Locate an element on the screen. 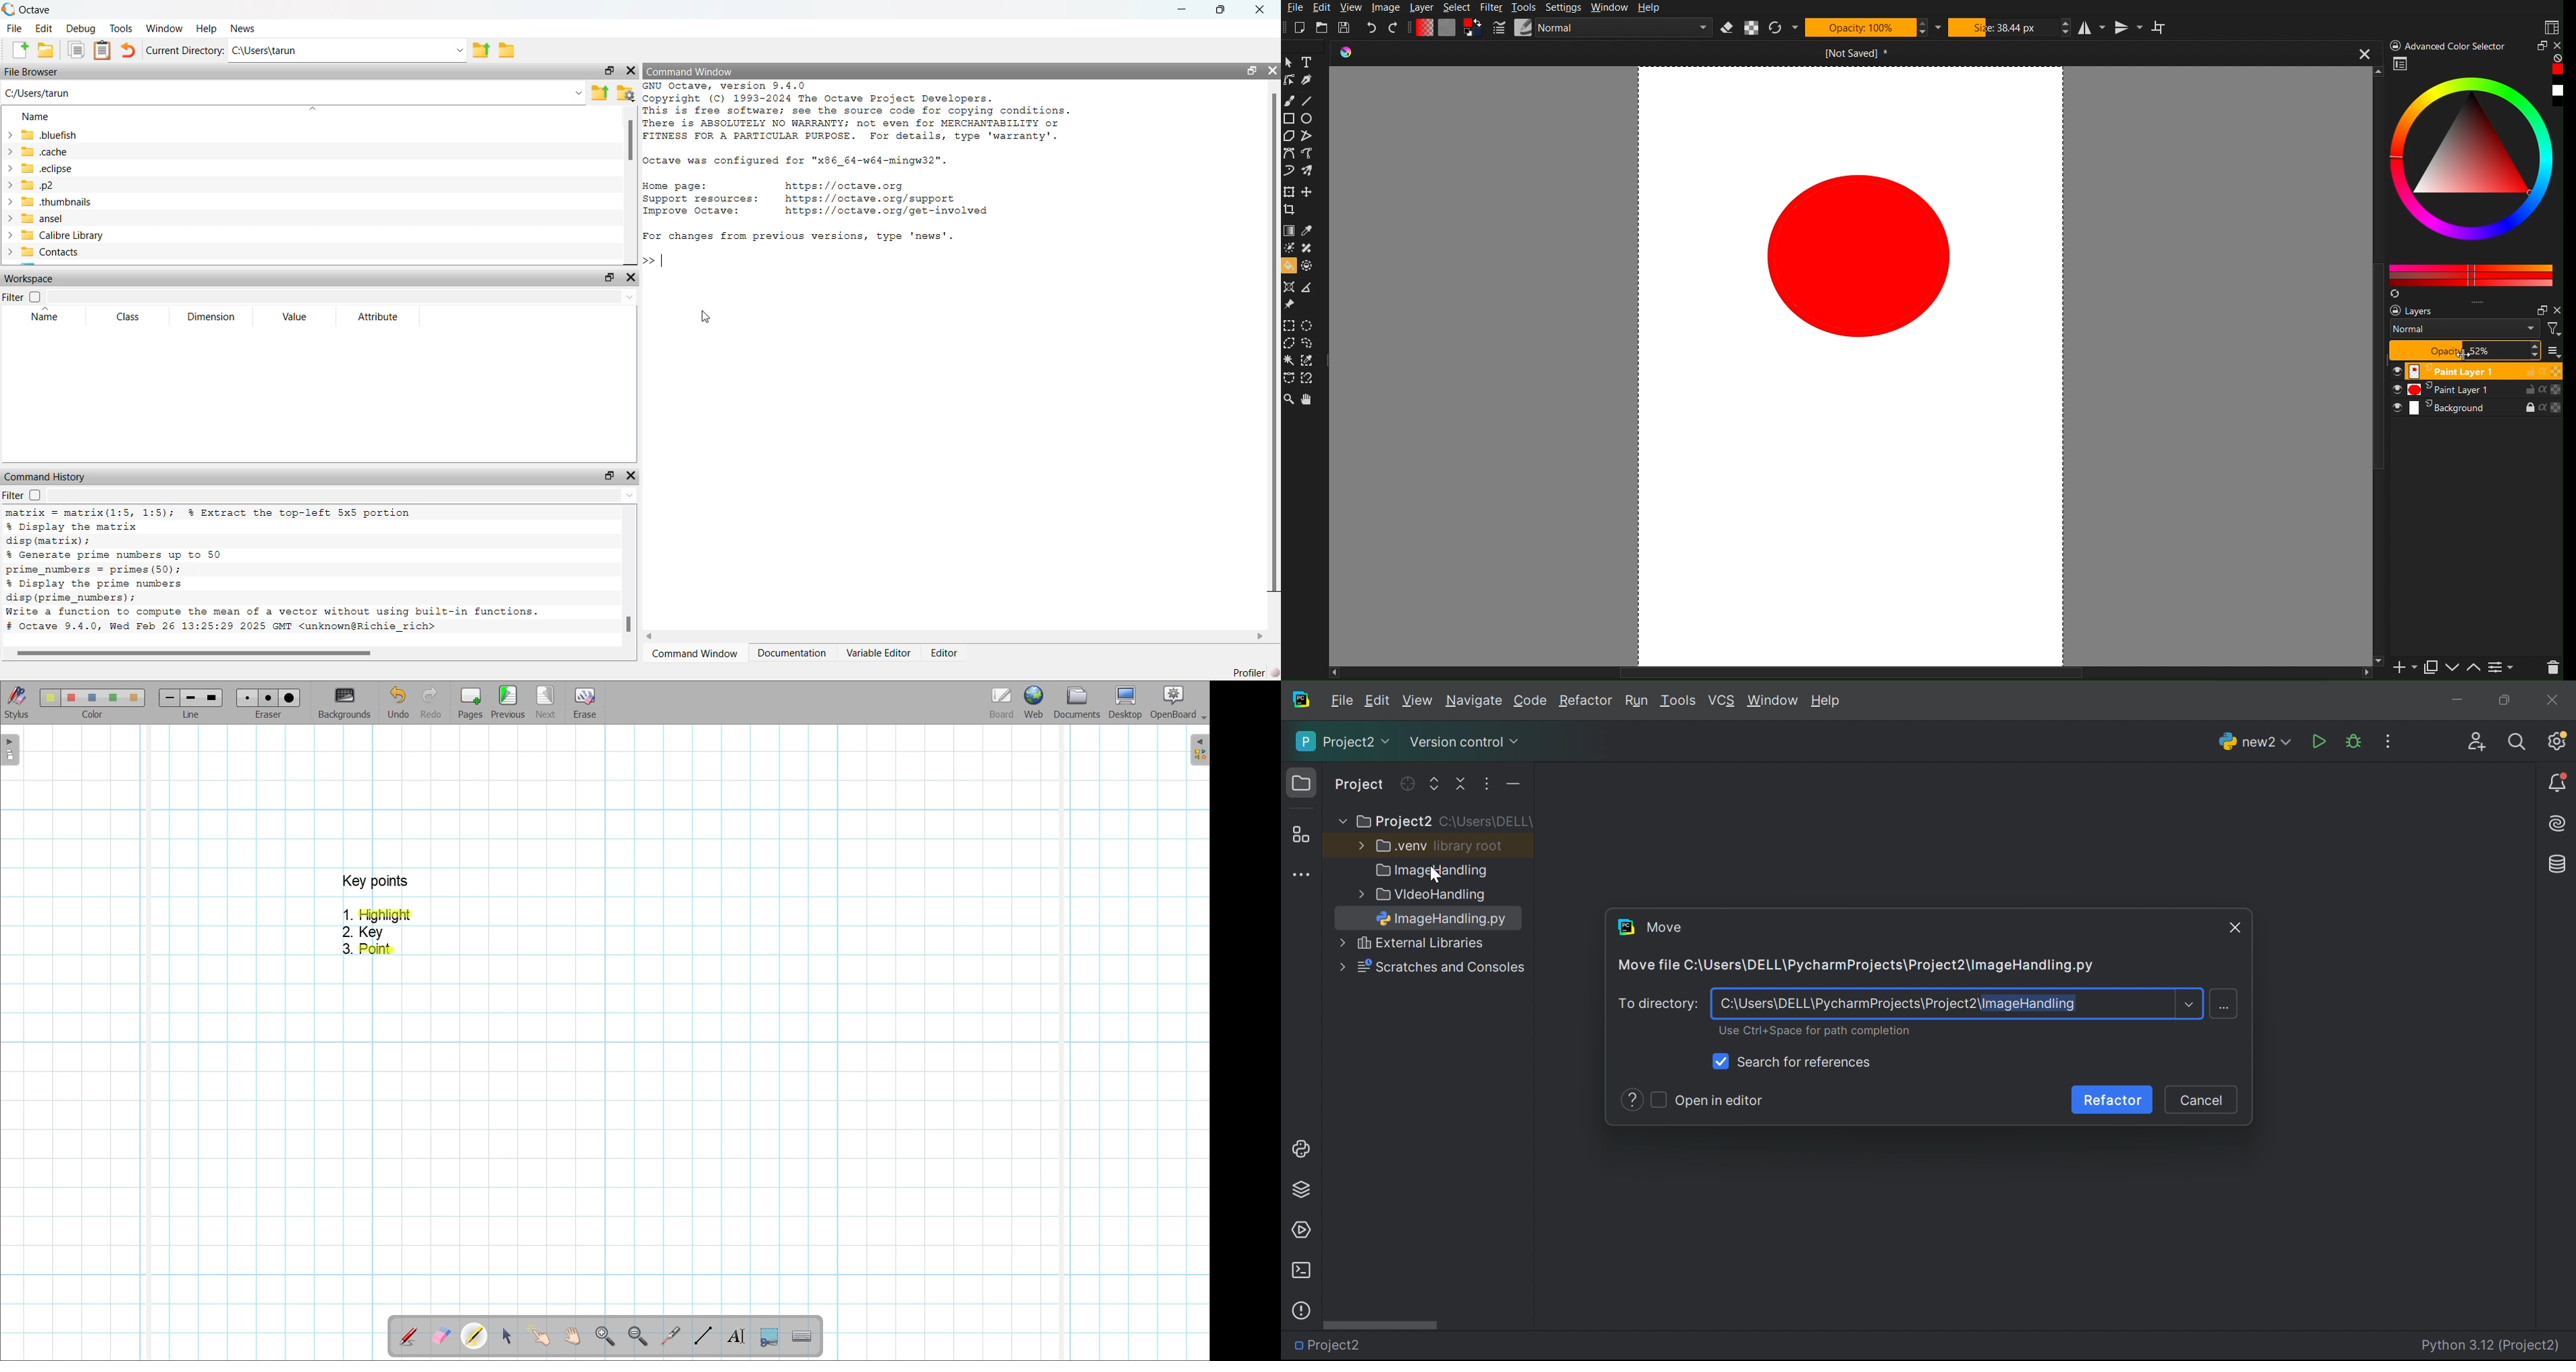 The image size is (2576, 1372). Tools is located at coordinates (1525, 8).